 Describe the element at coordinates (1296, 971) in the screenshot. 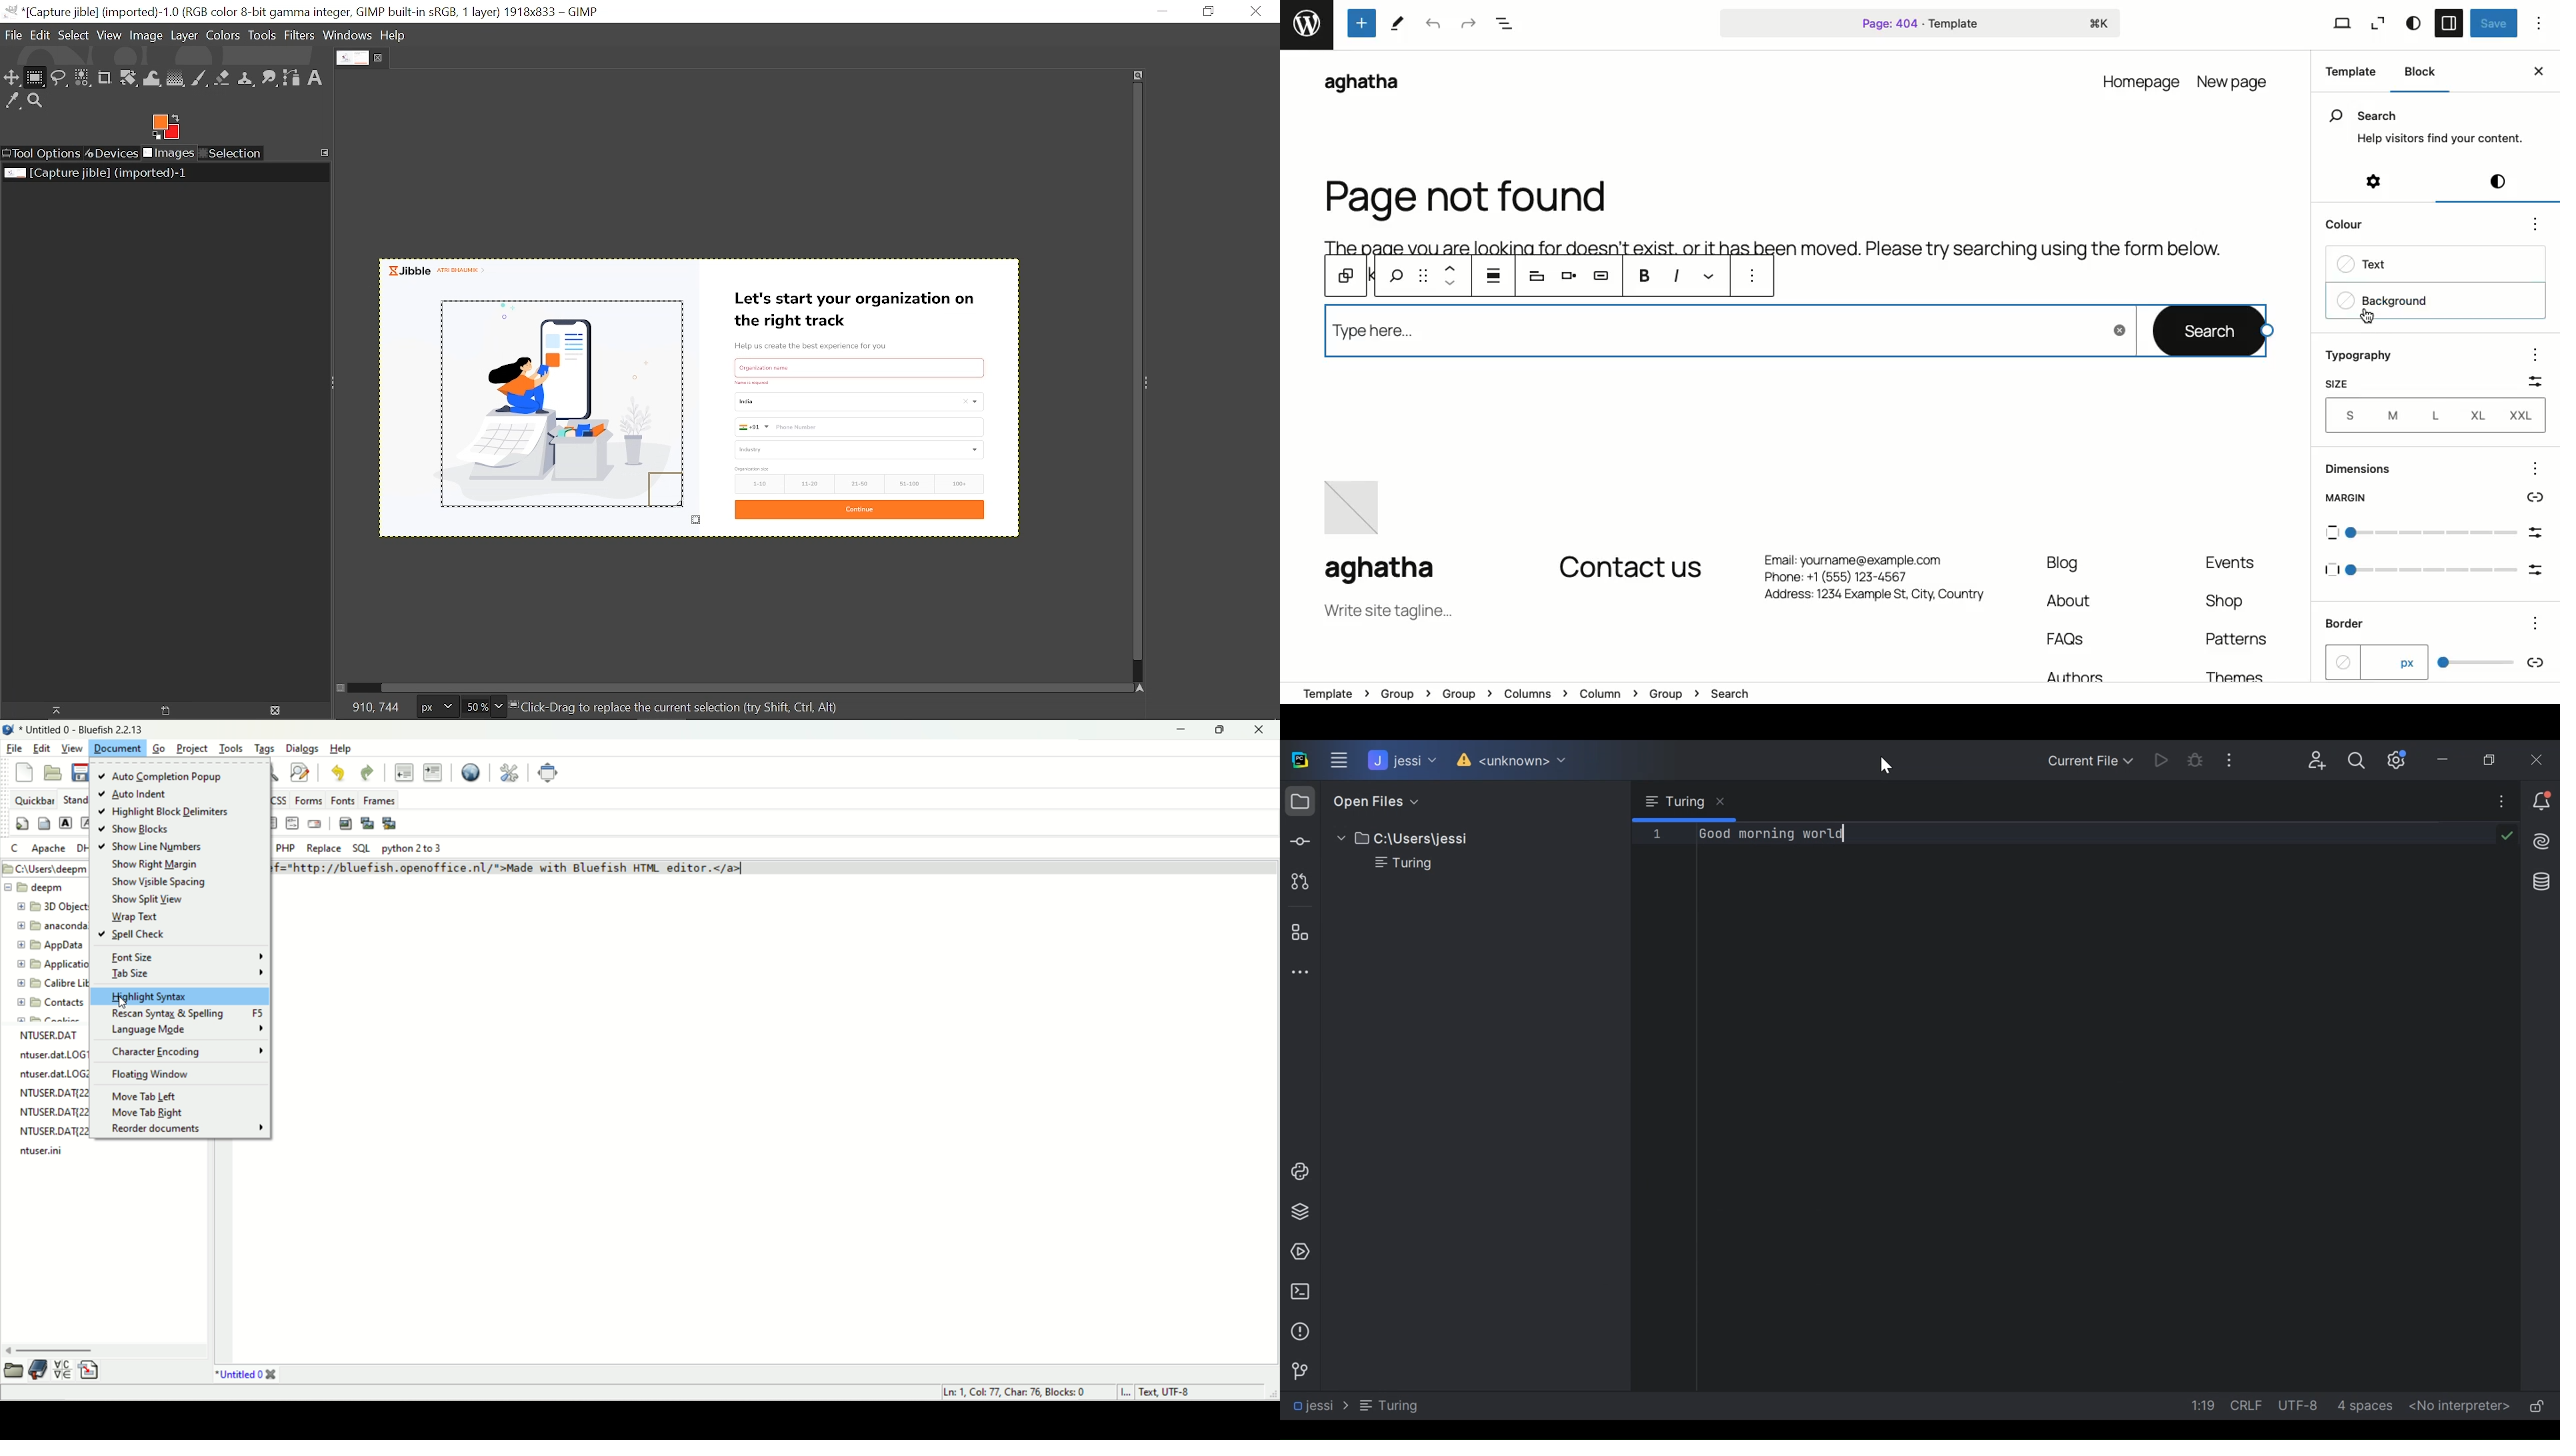

I see `More Tool Windows` at that location.